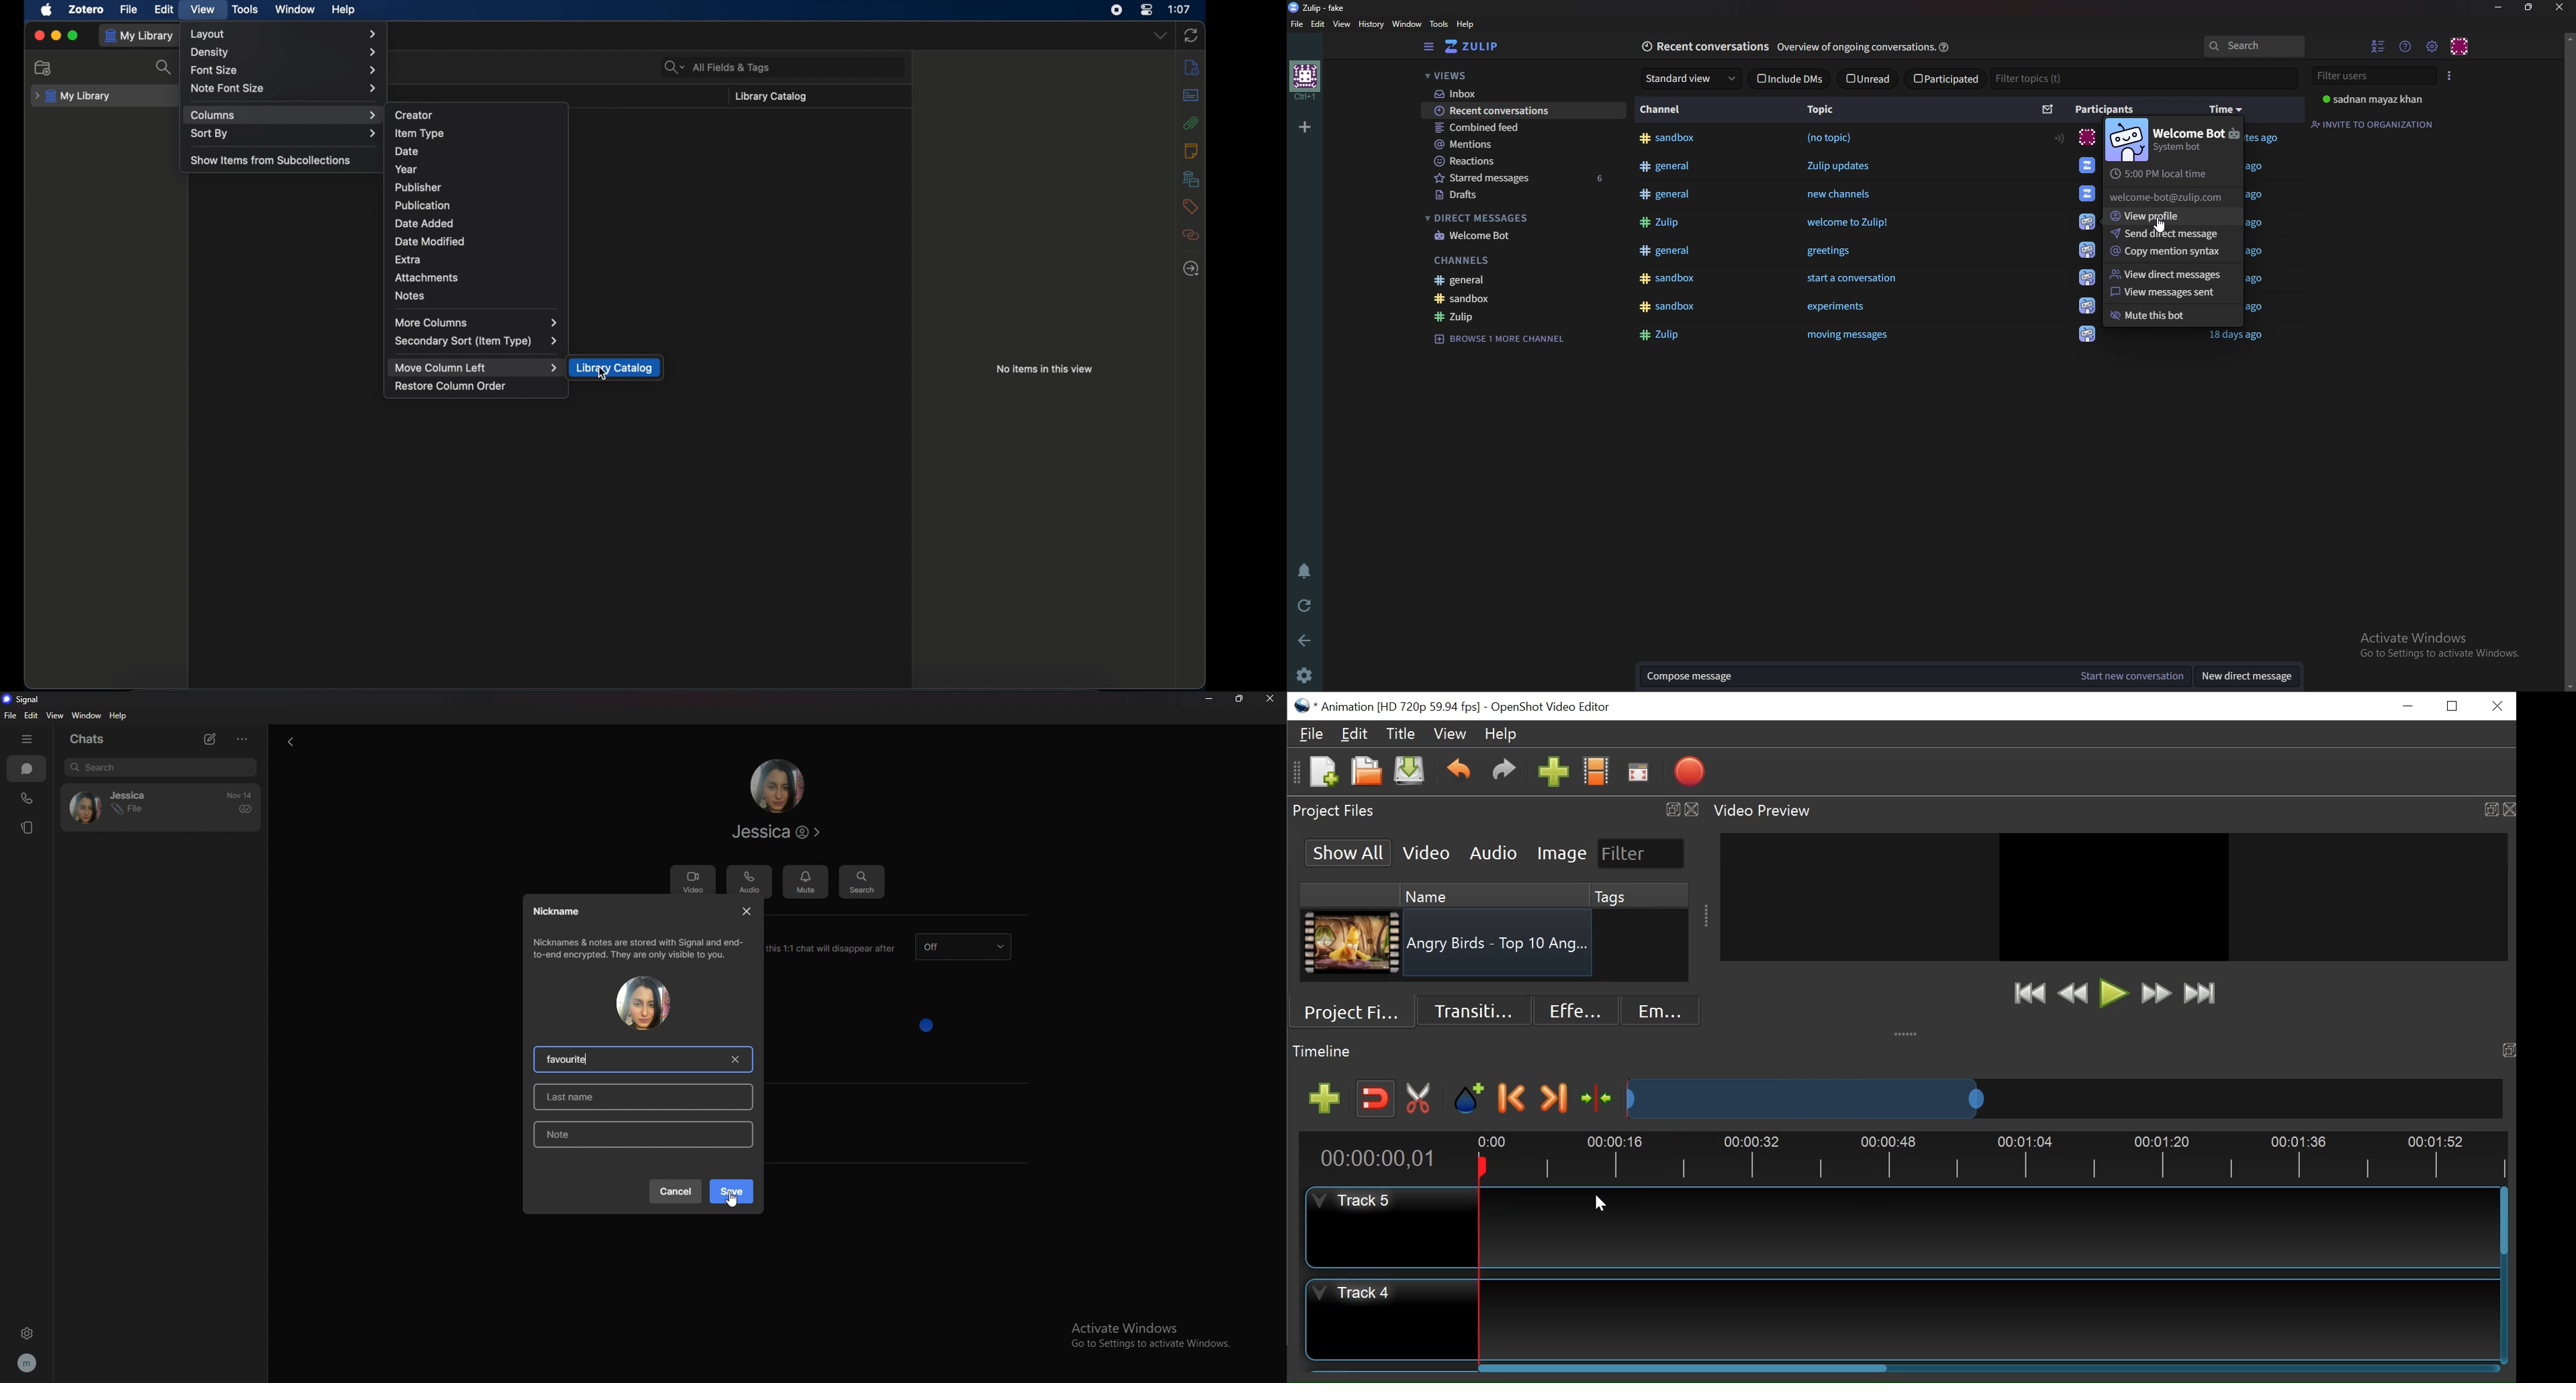  Describe the element at coordinates (476, 341) in the screenshot. I see `secondary sort` at that location.